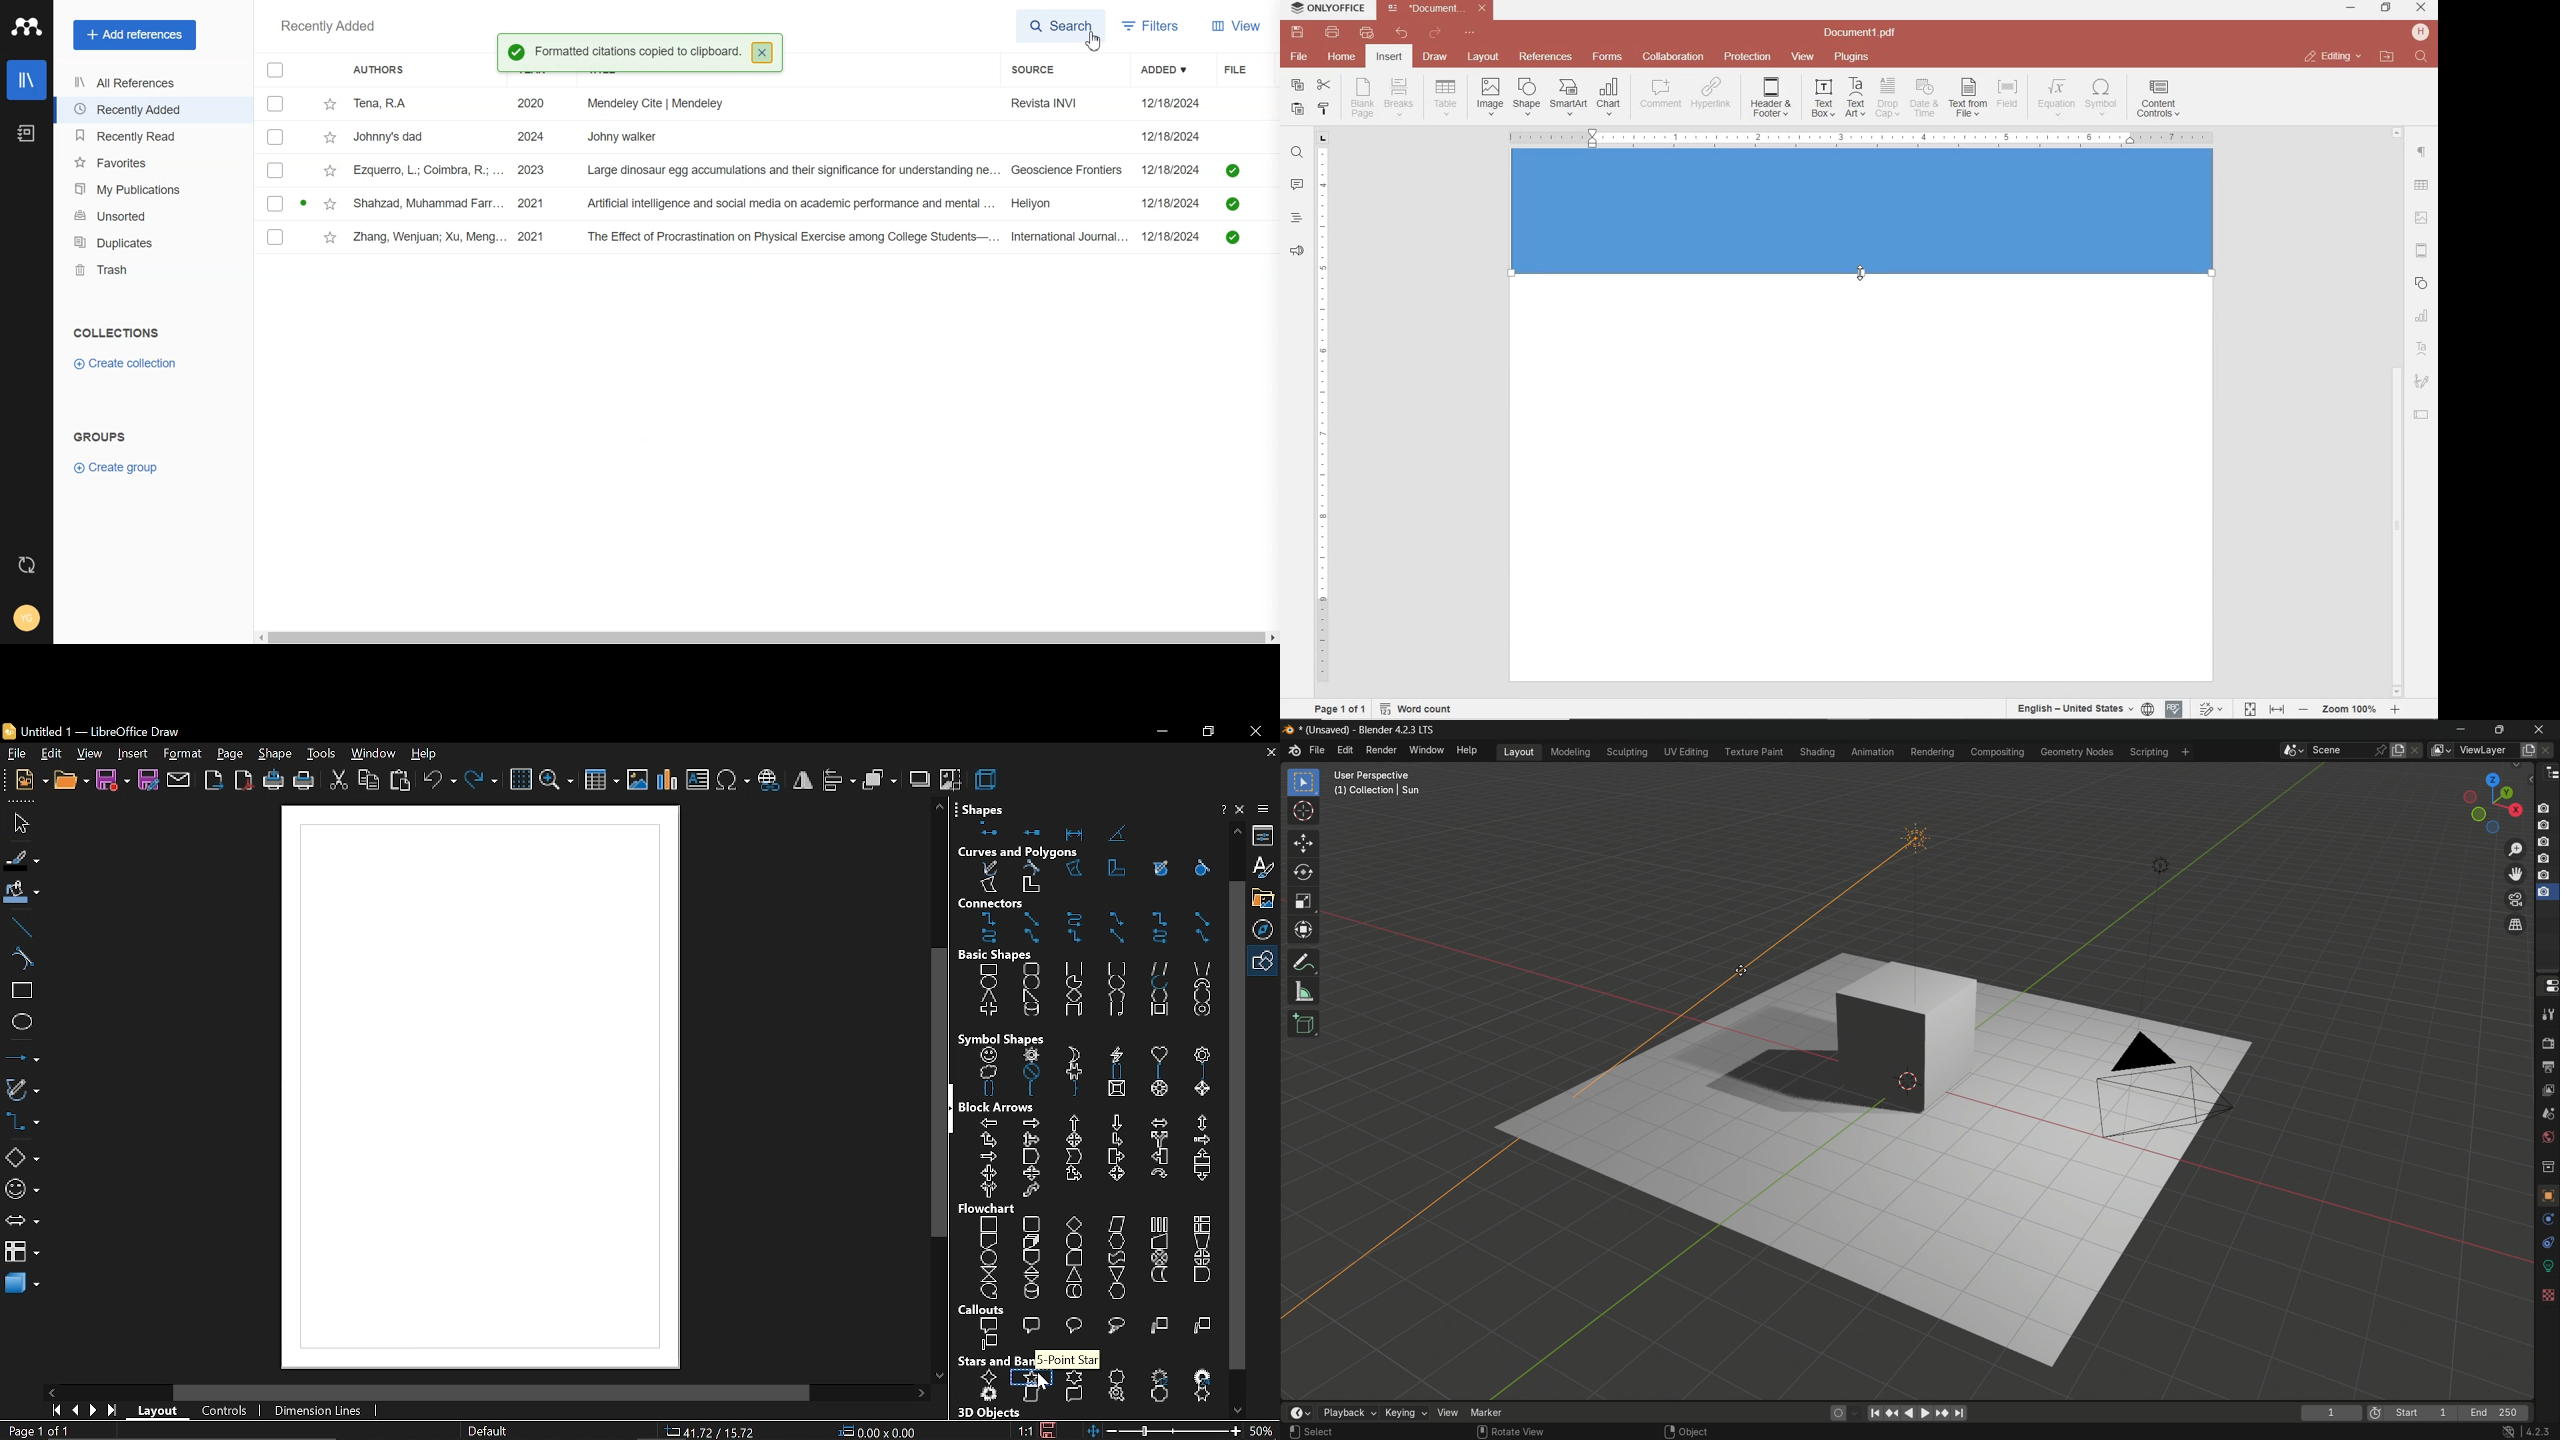  Describe the element at coordinates (135, 35) in the screenshot. I see `Add References` at that location.